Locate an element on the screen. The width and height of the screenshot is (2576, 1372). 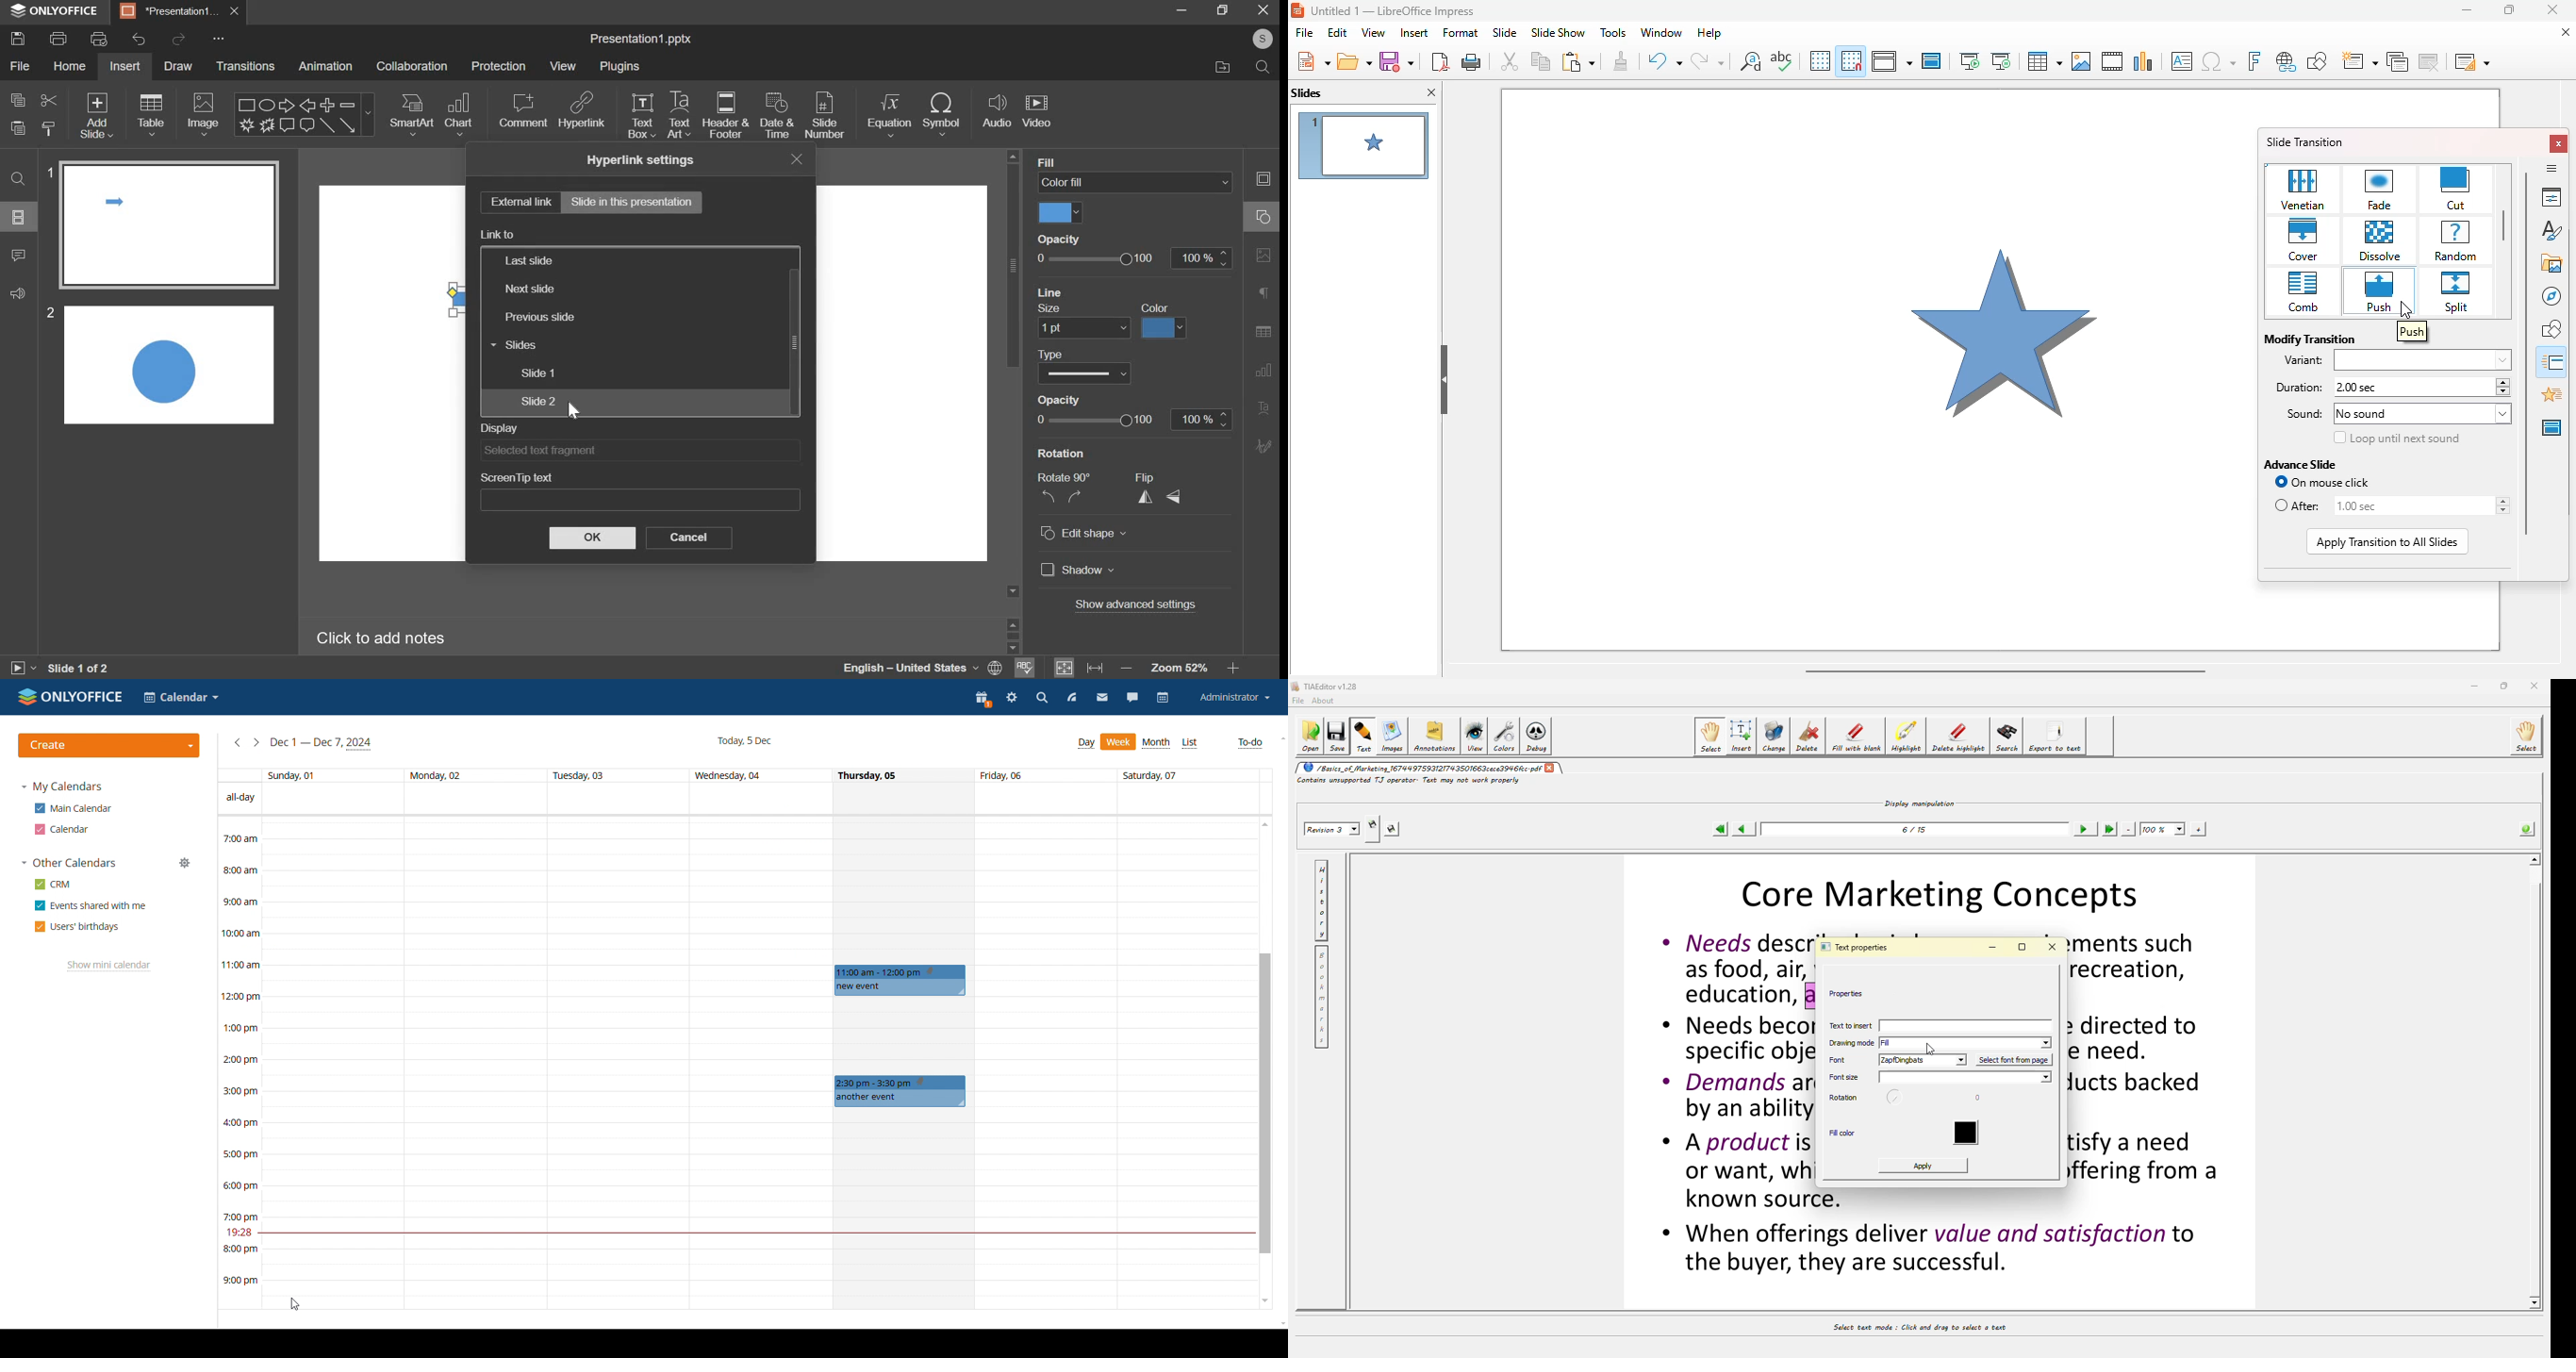
select line type is located at coordinates (1087, 375).